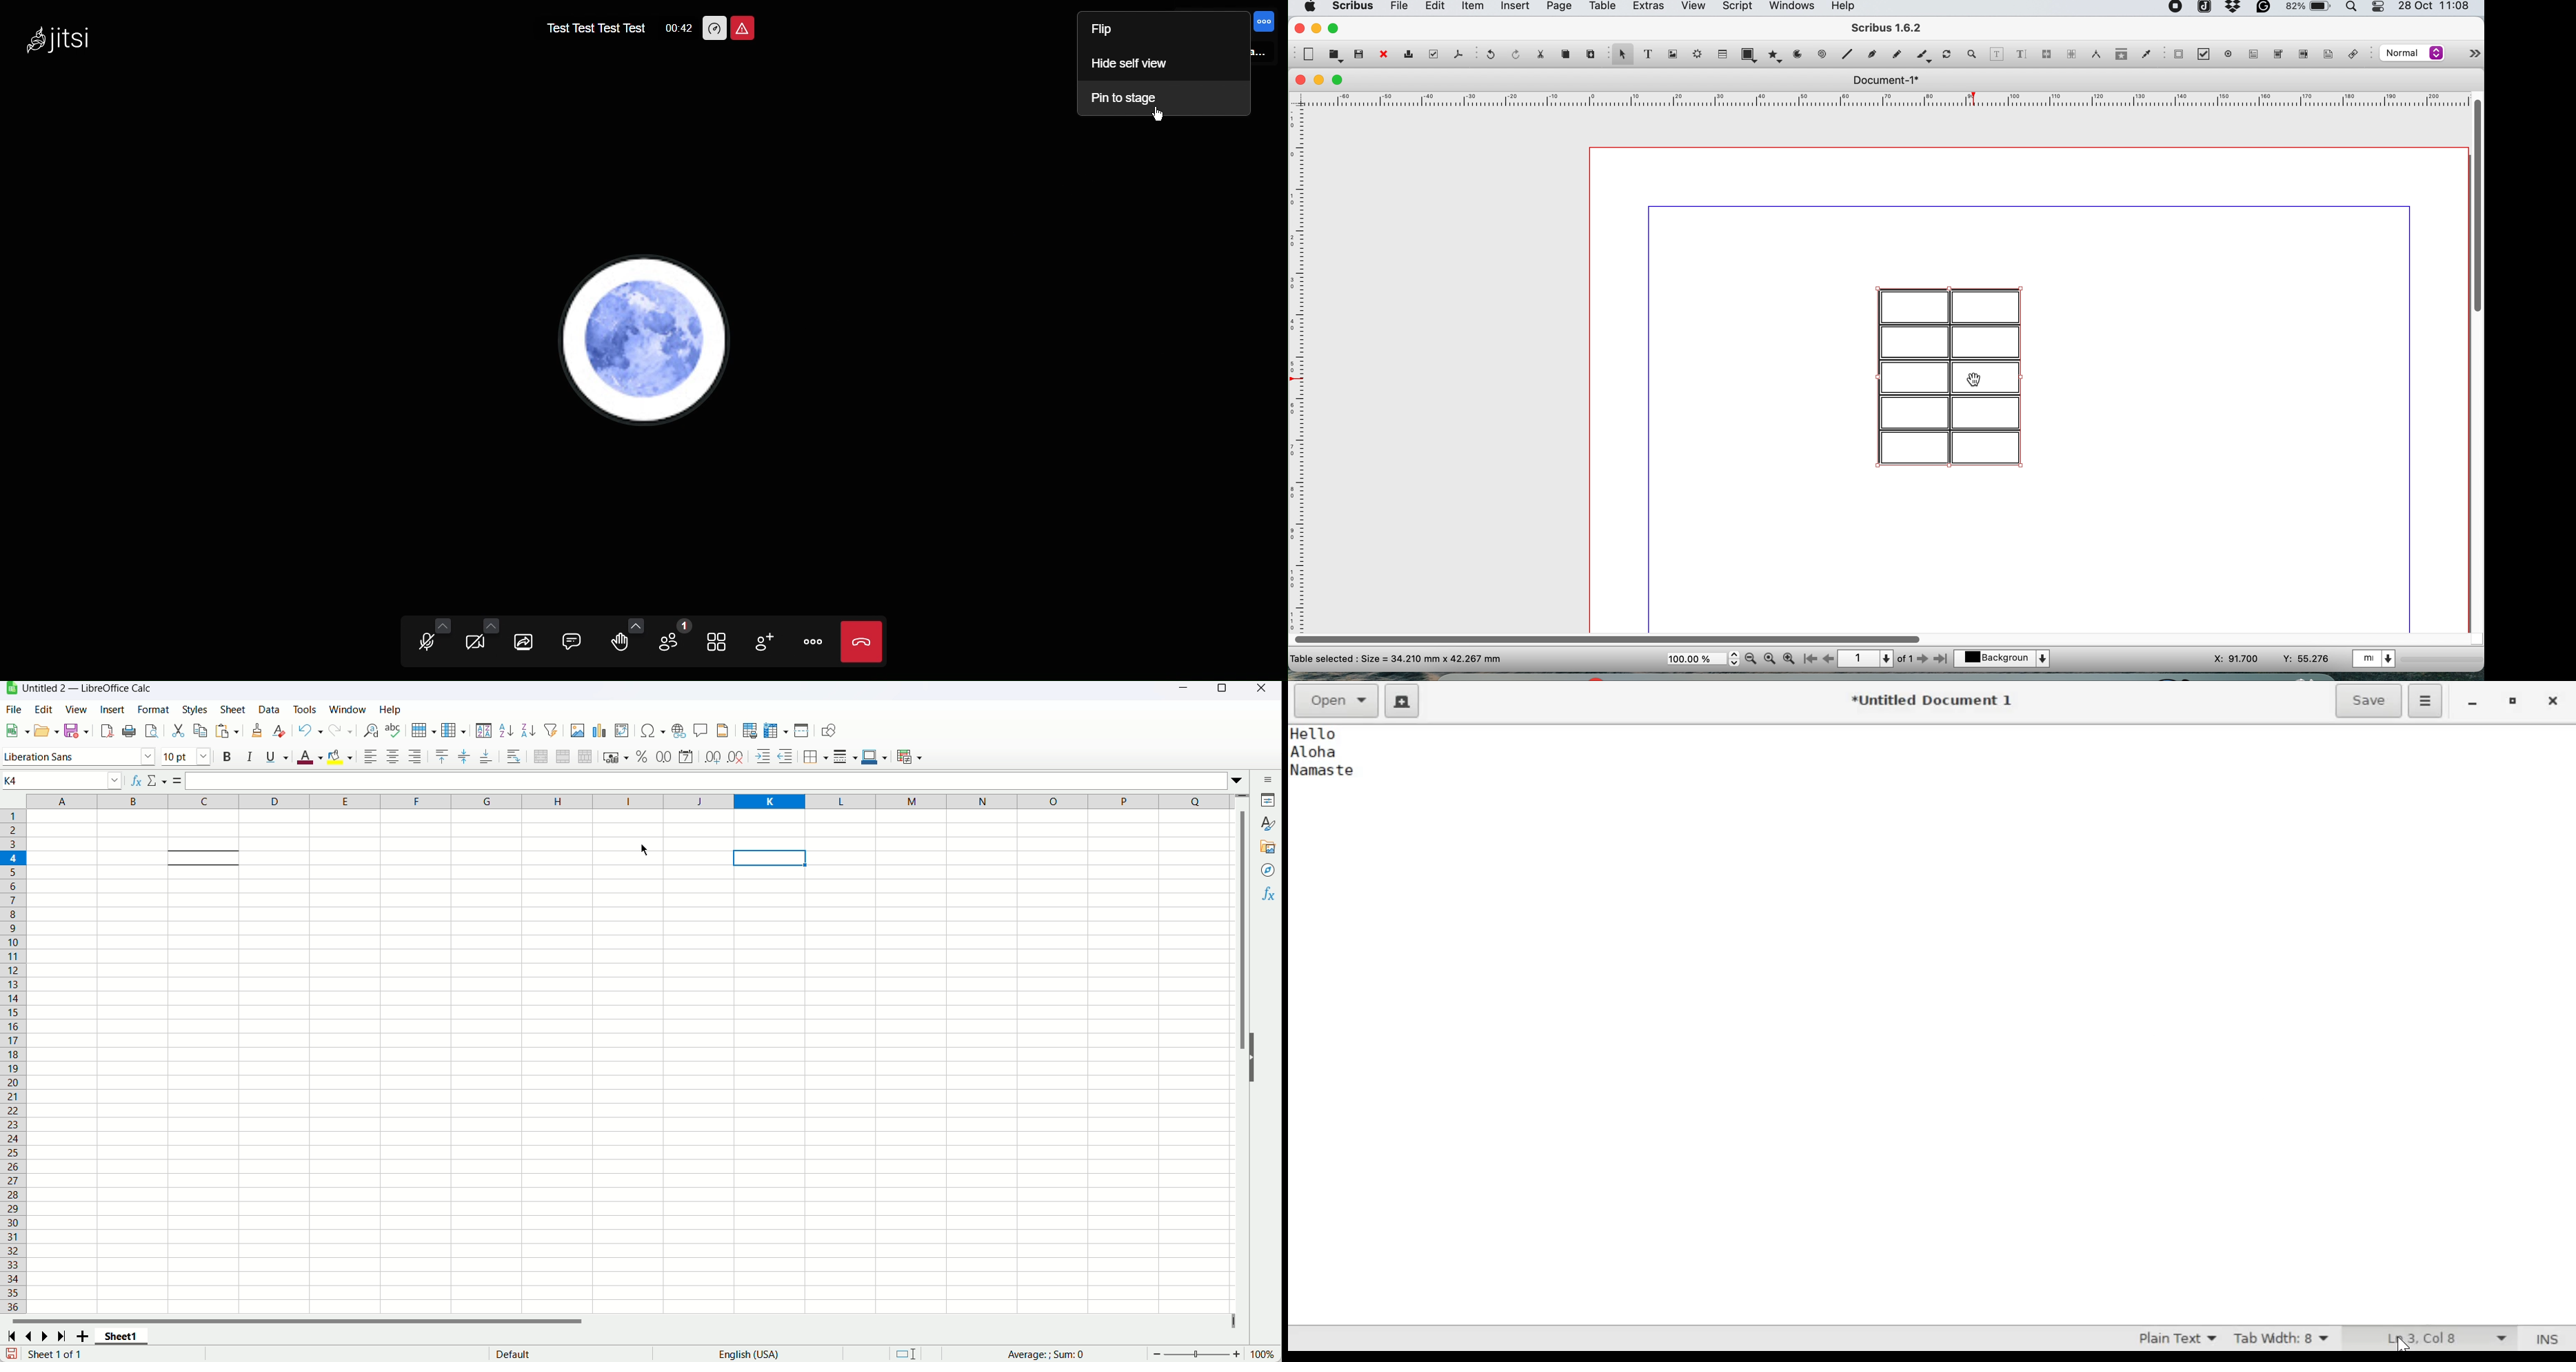  What do you see at coordinates (1162, 116) in the screenshot?
I see `cursor` at bounding box center [1162, 116].